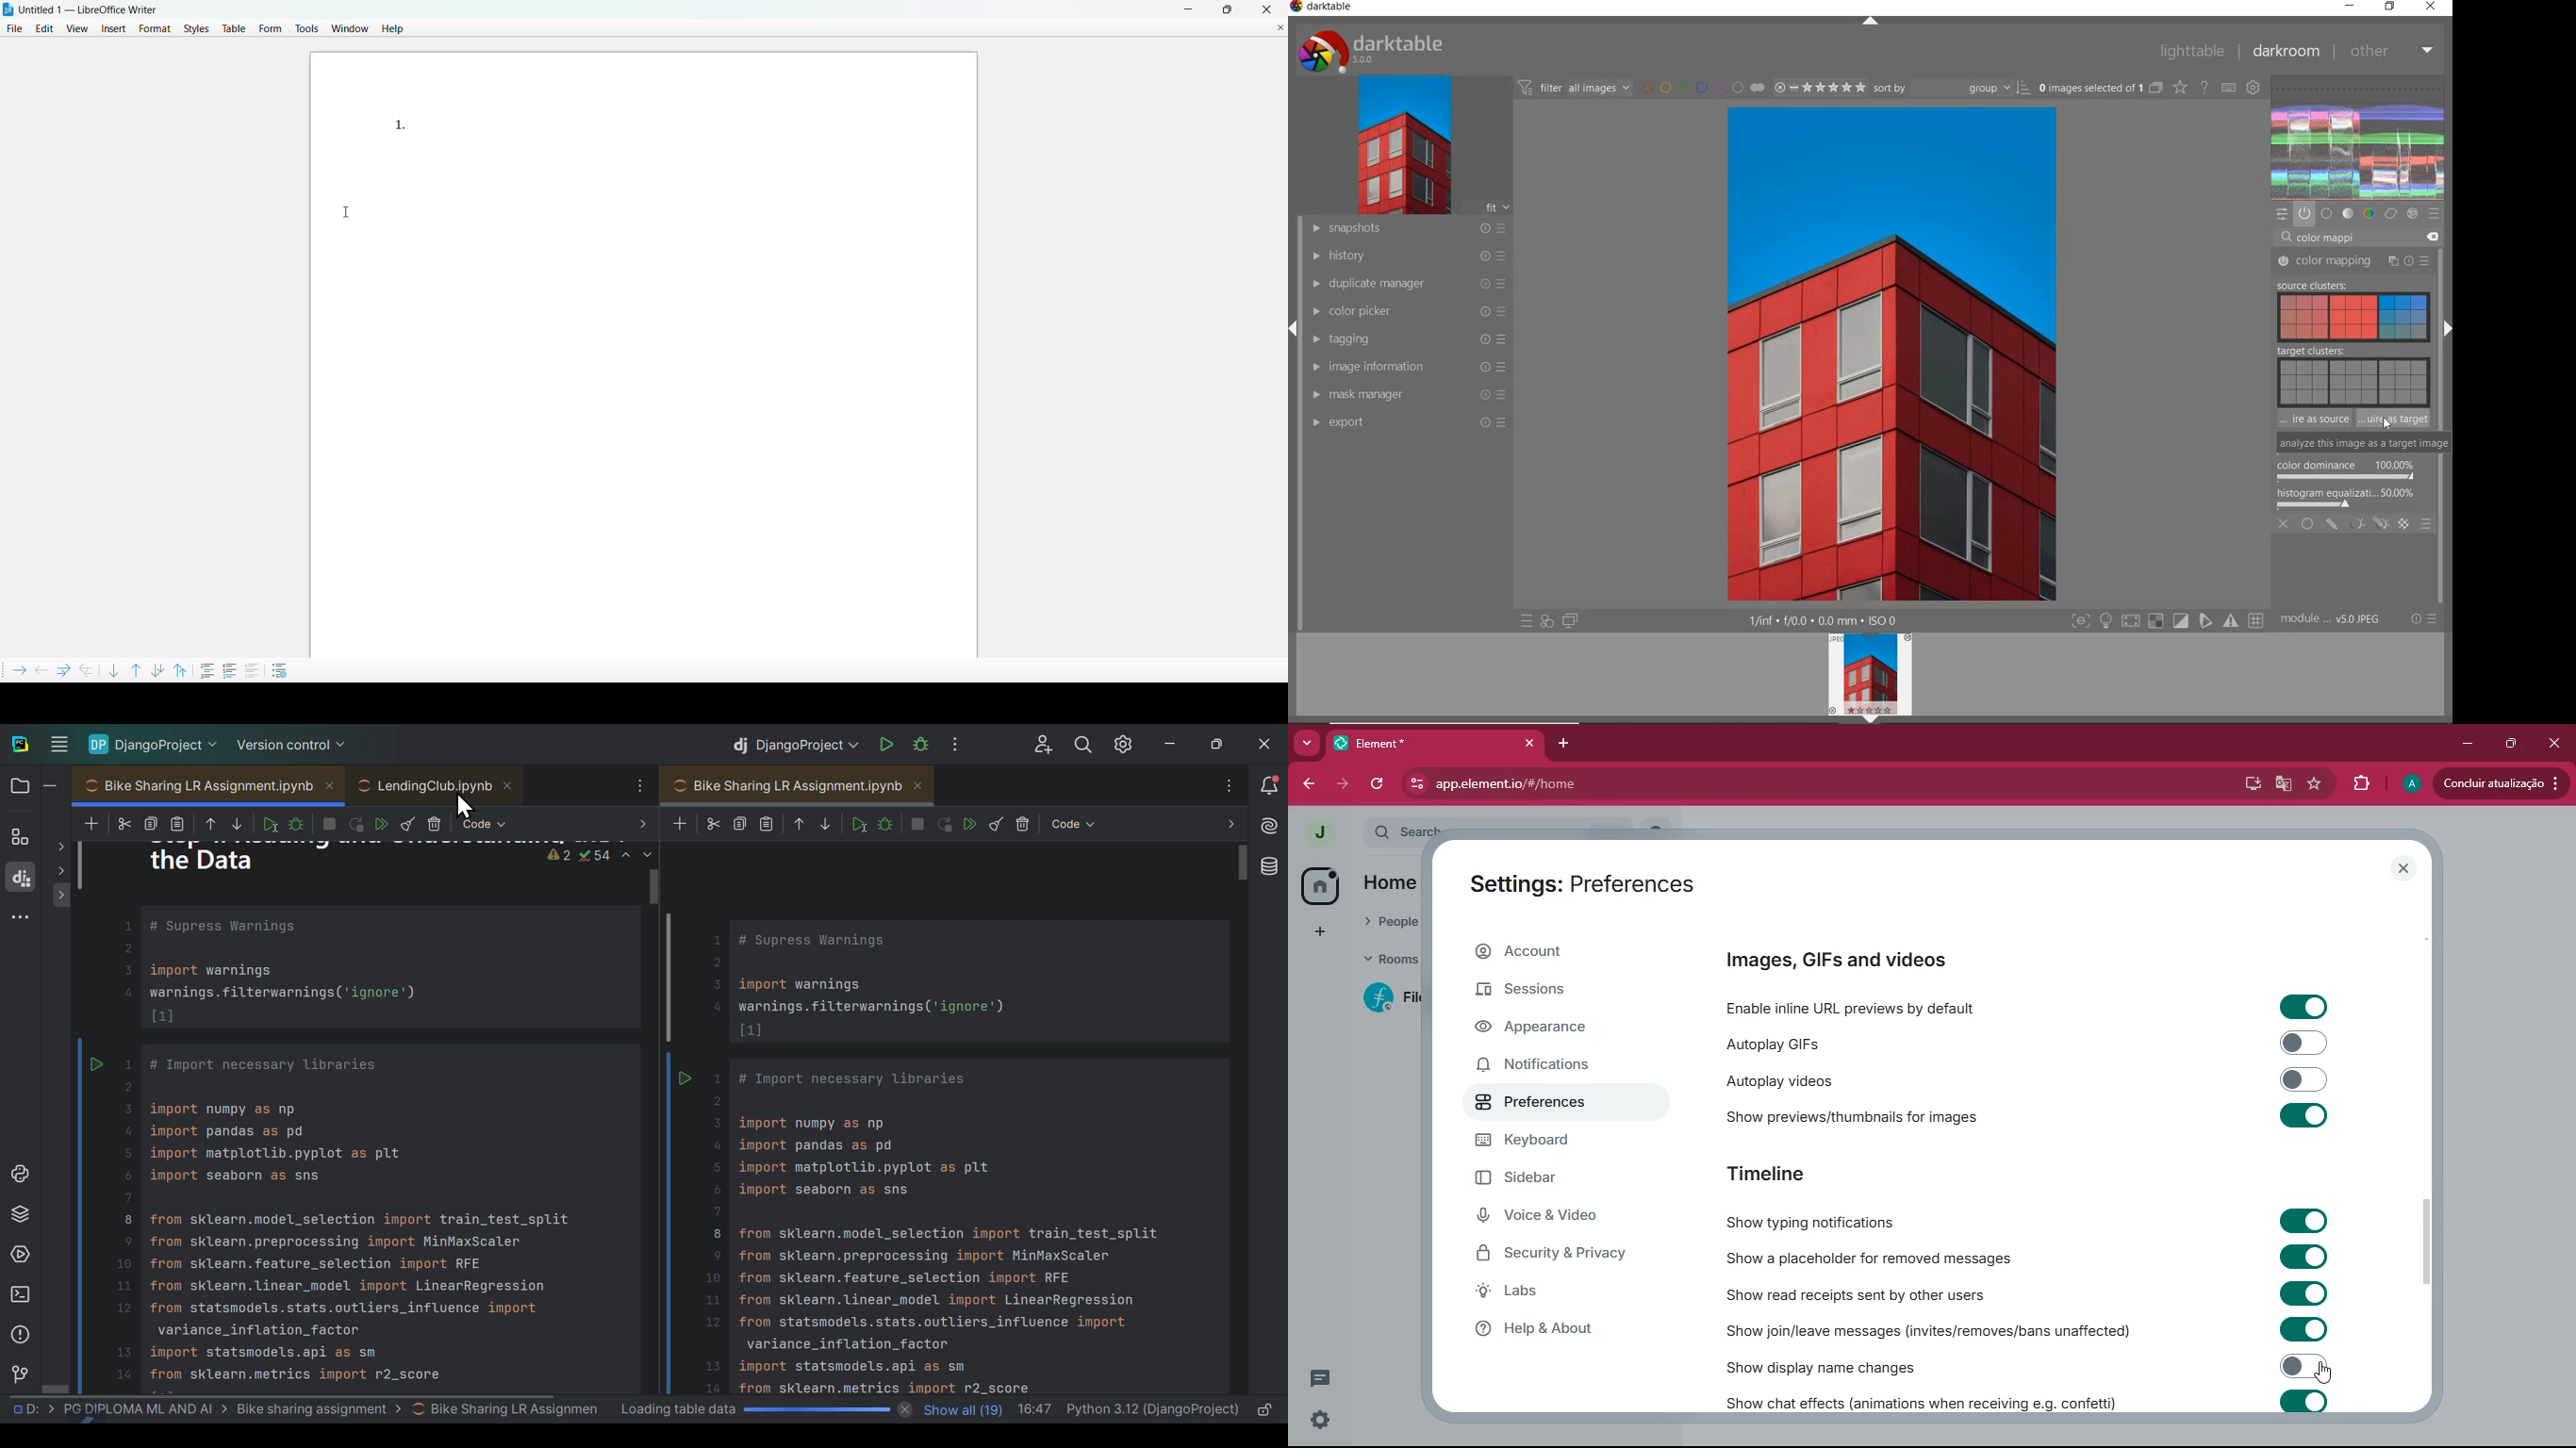 The image size is (2576, 1456). What do you see at coordinates (2169, 621) in the screenshot?
I see `toggle modes` at bounding box center [2169, 621].